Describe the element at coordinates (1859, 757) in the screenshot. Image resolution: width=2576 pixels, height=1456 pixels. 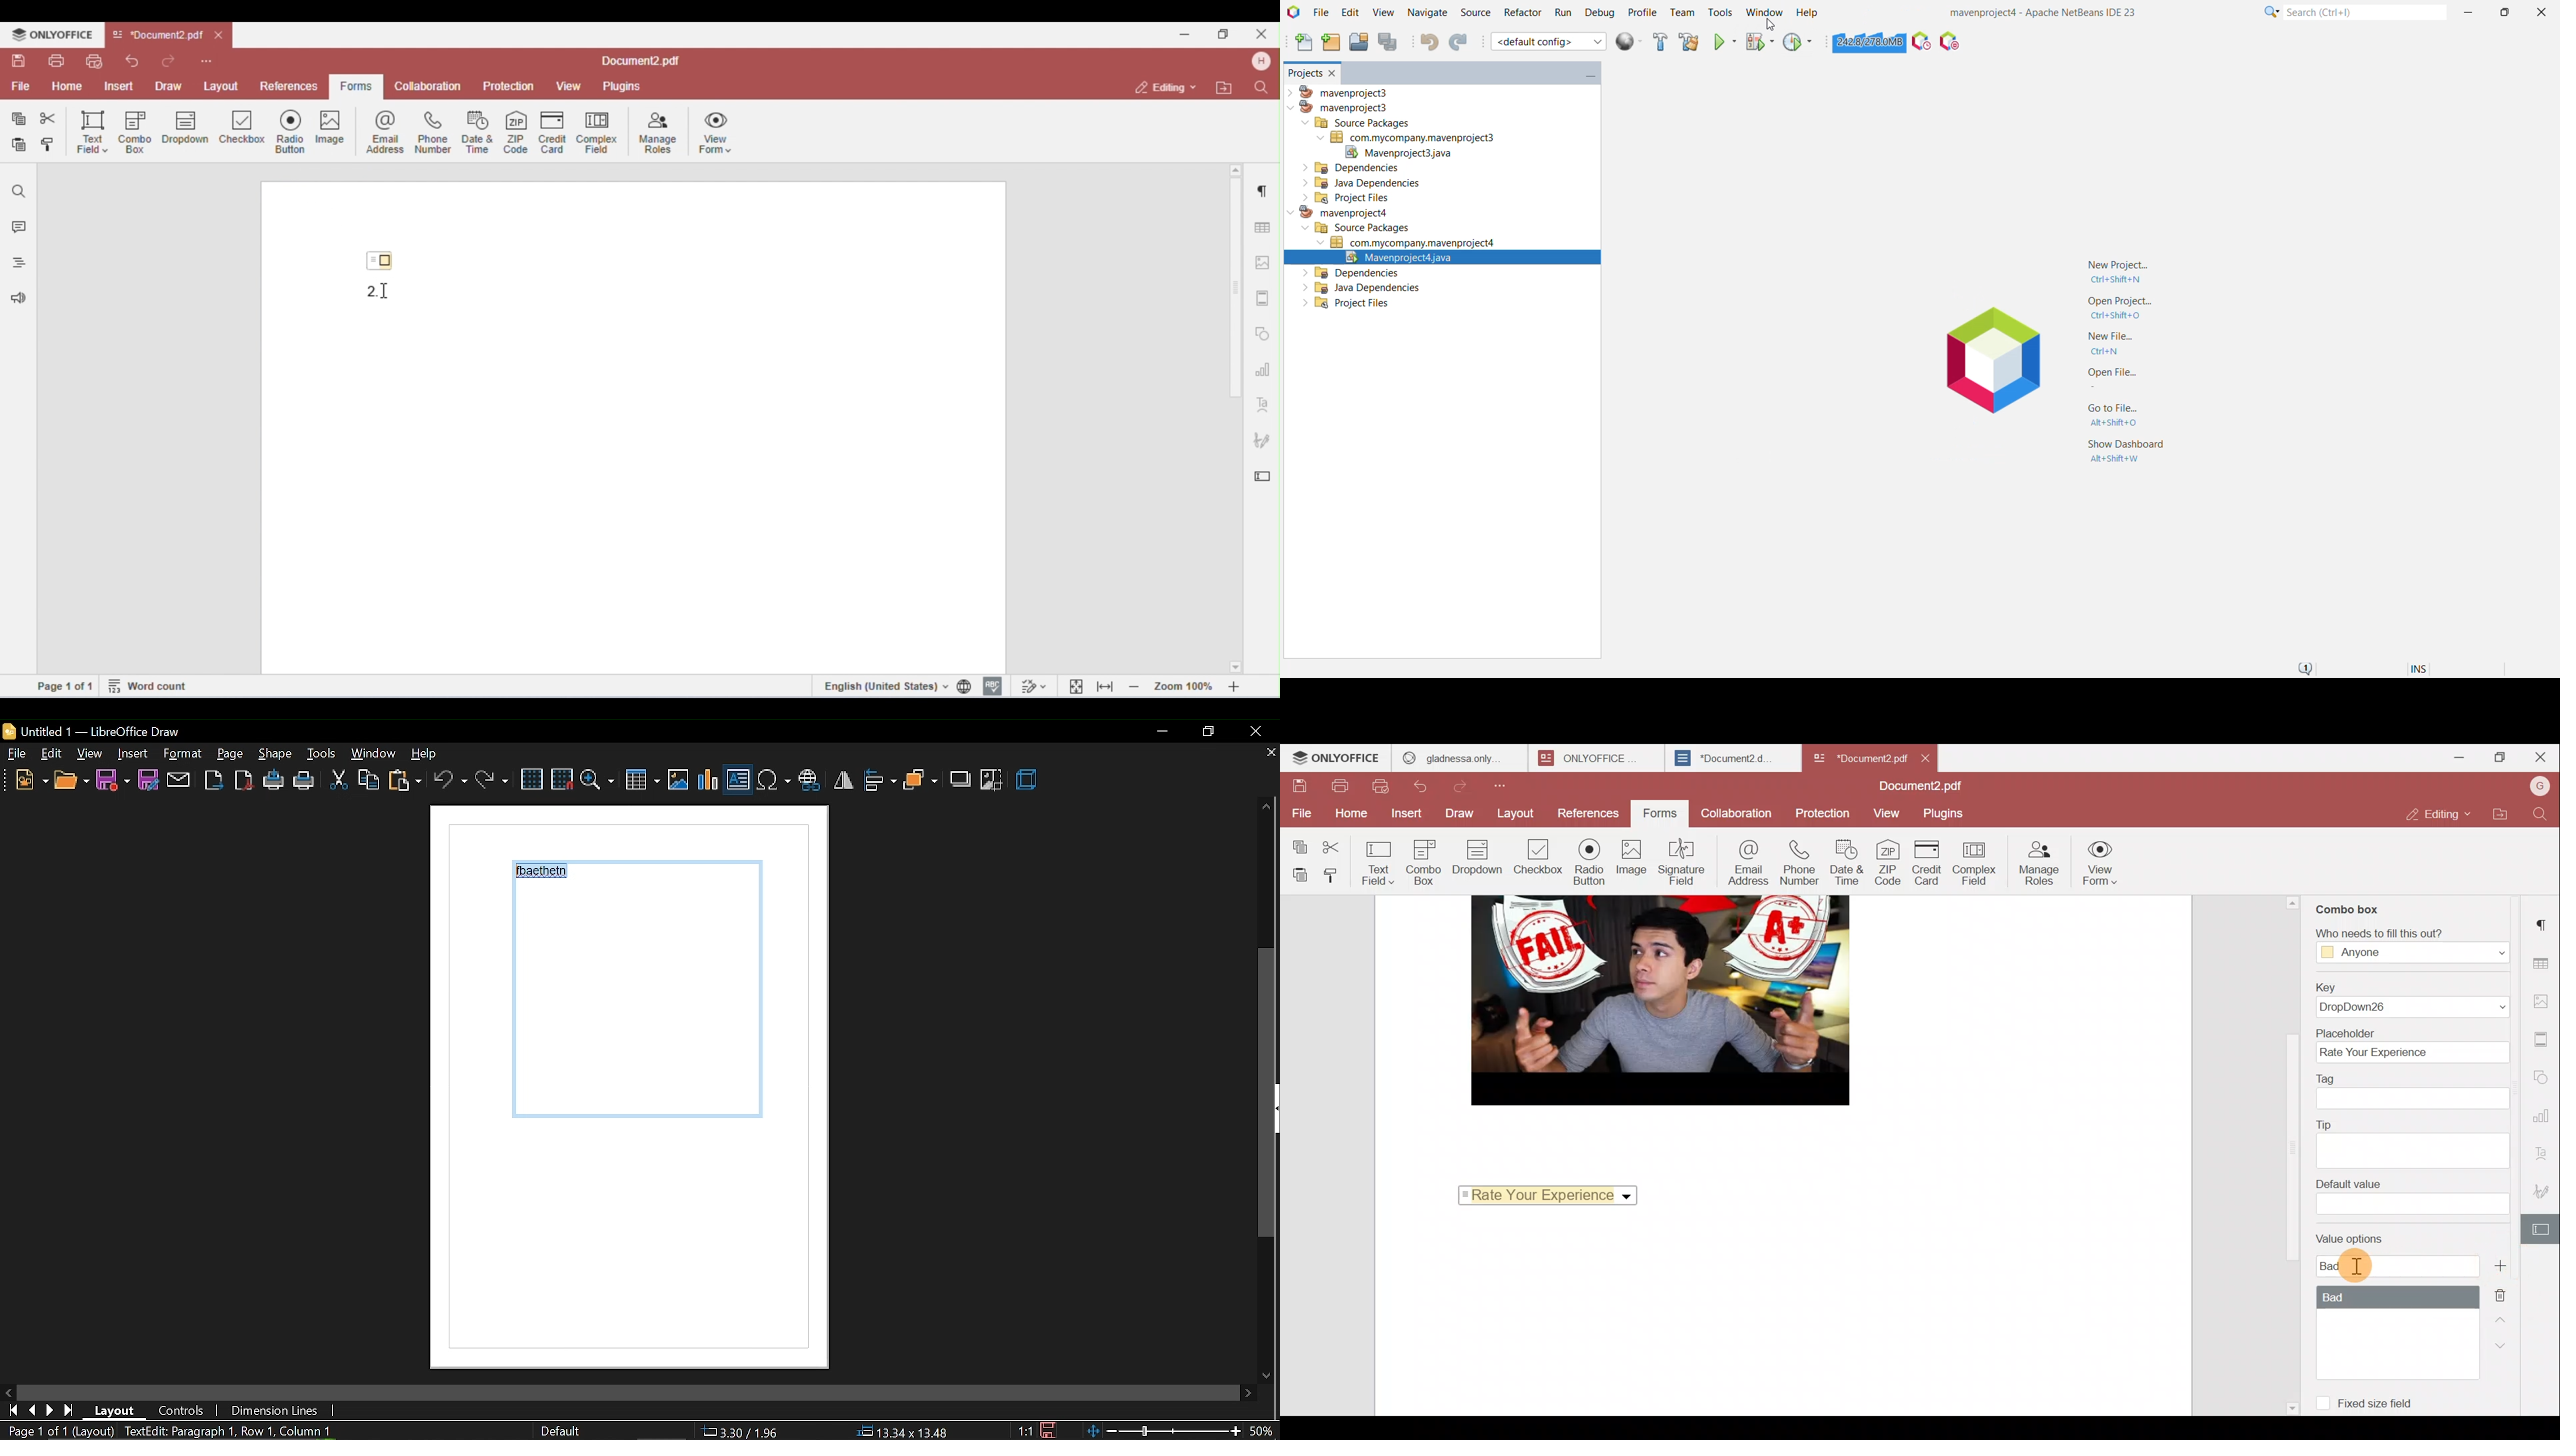
I see `*Document2 pdf` at that location.